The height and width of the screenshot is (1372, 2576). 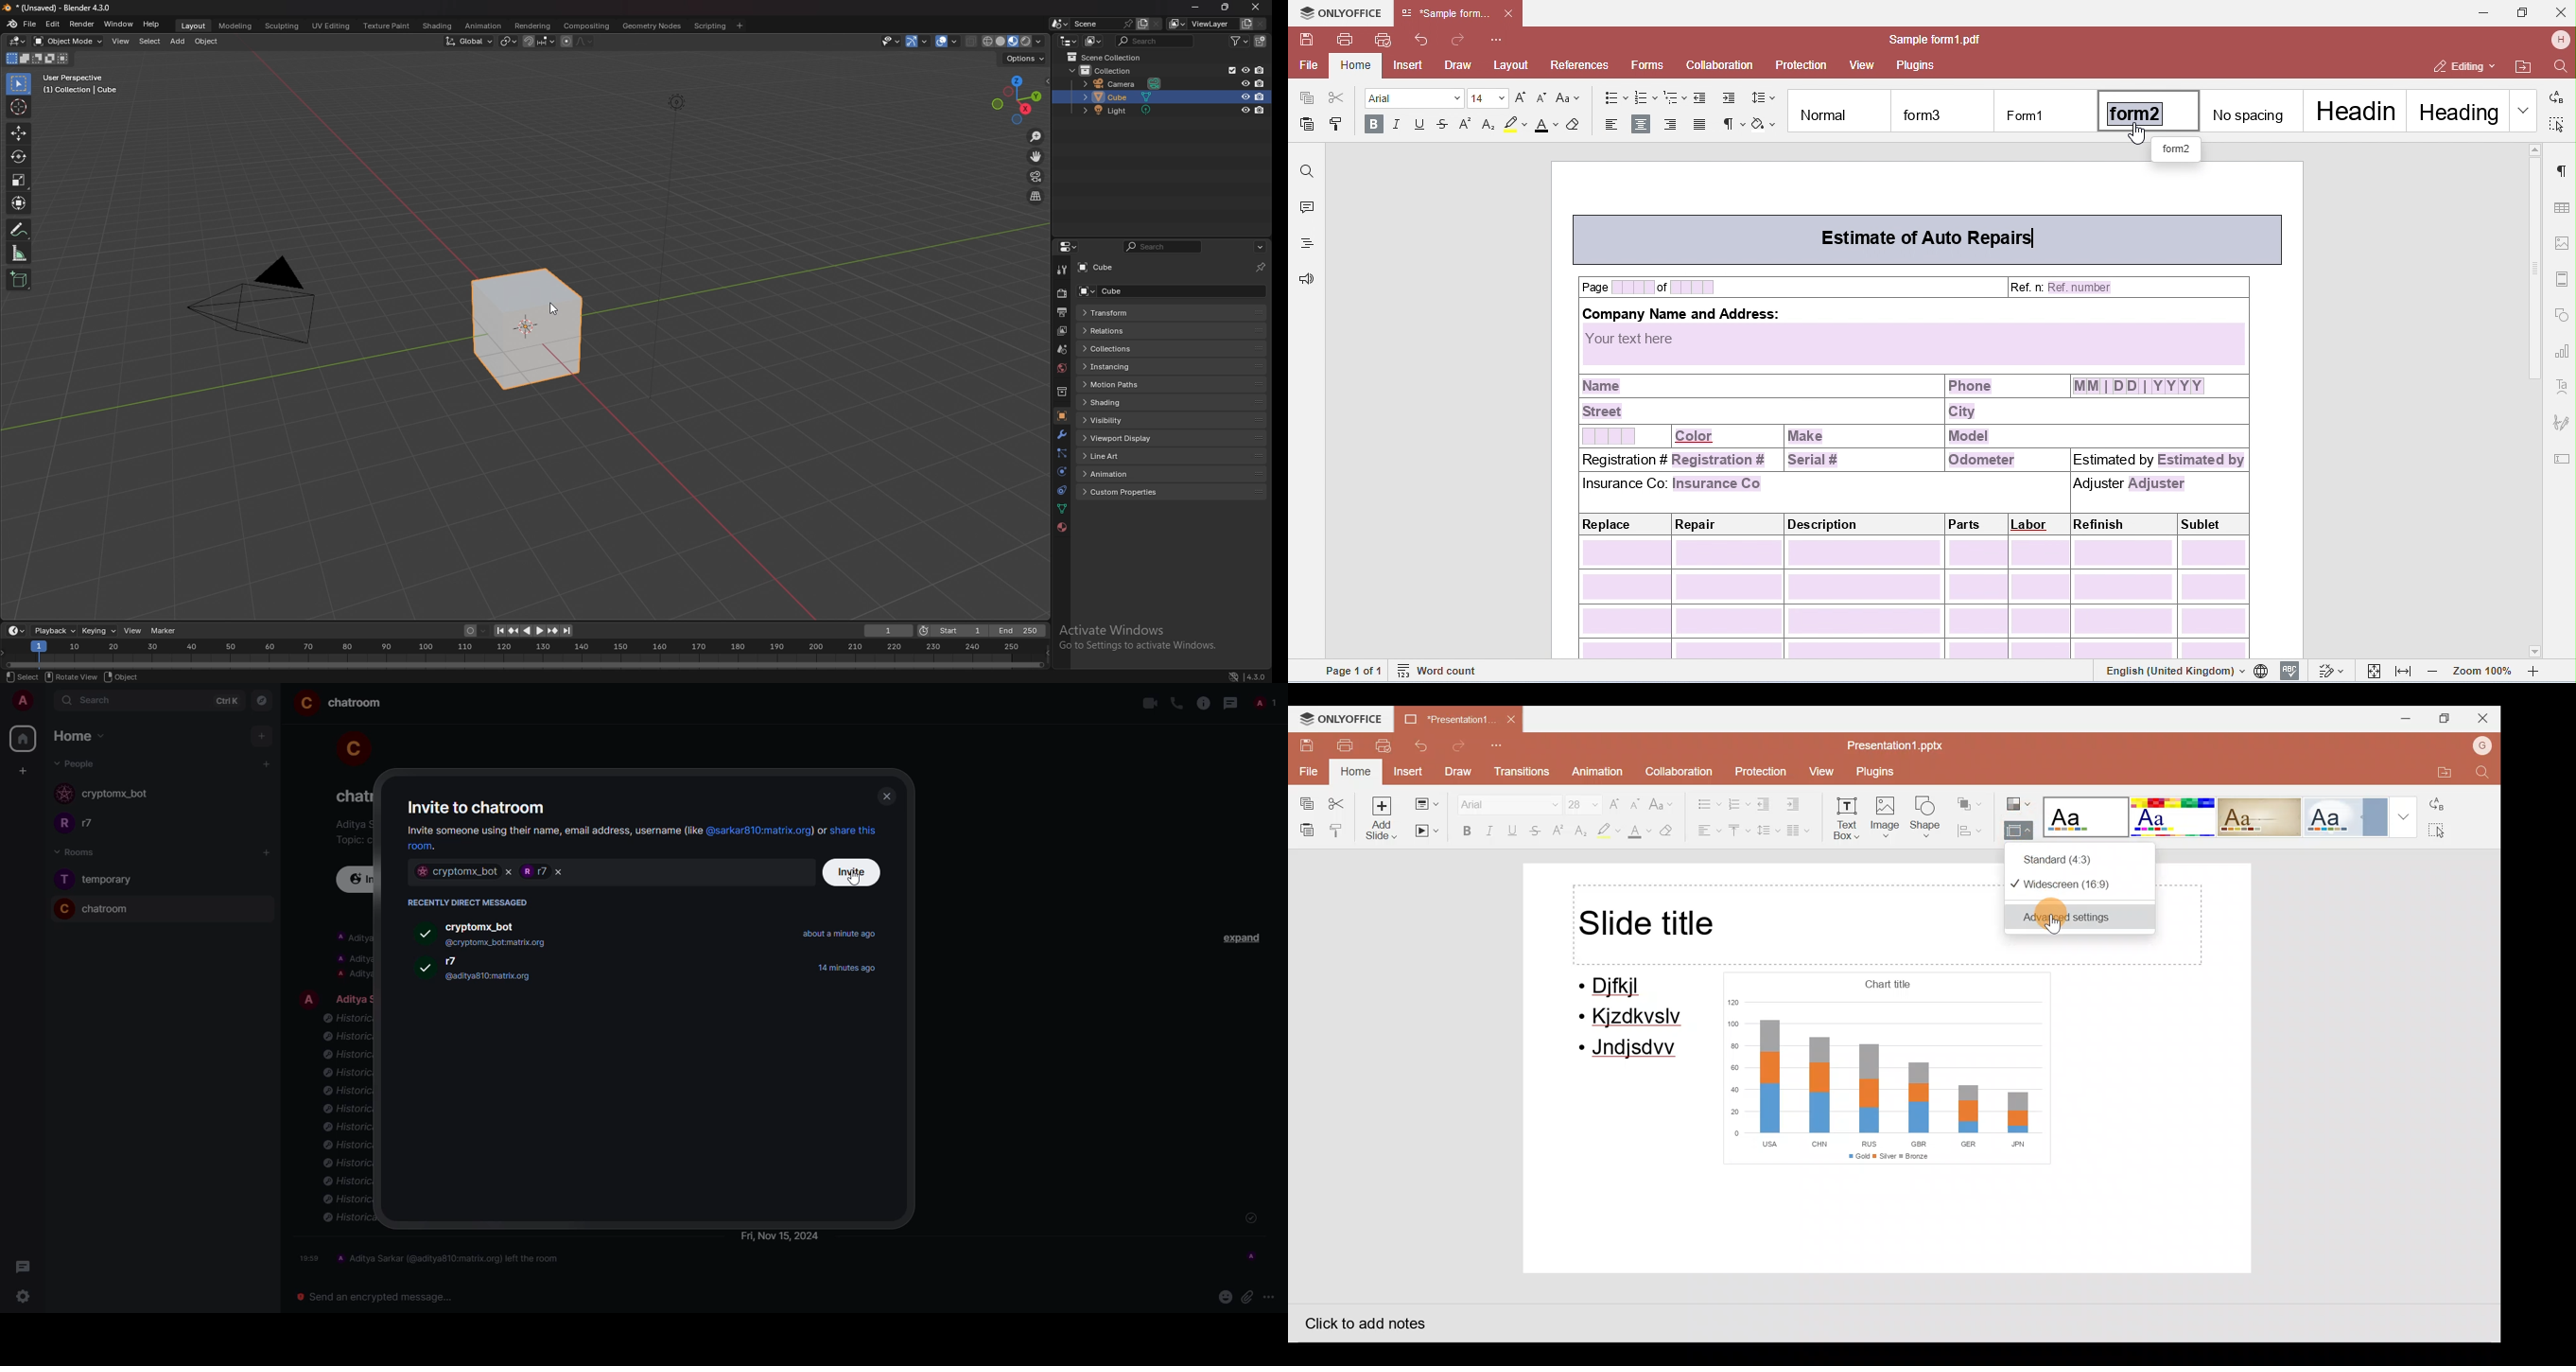 I want to click on Line spacing, so click(x=1767, y=830).